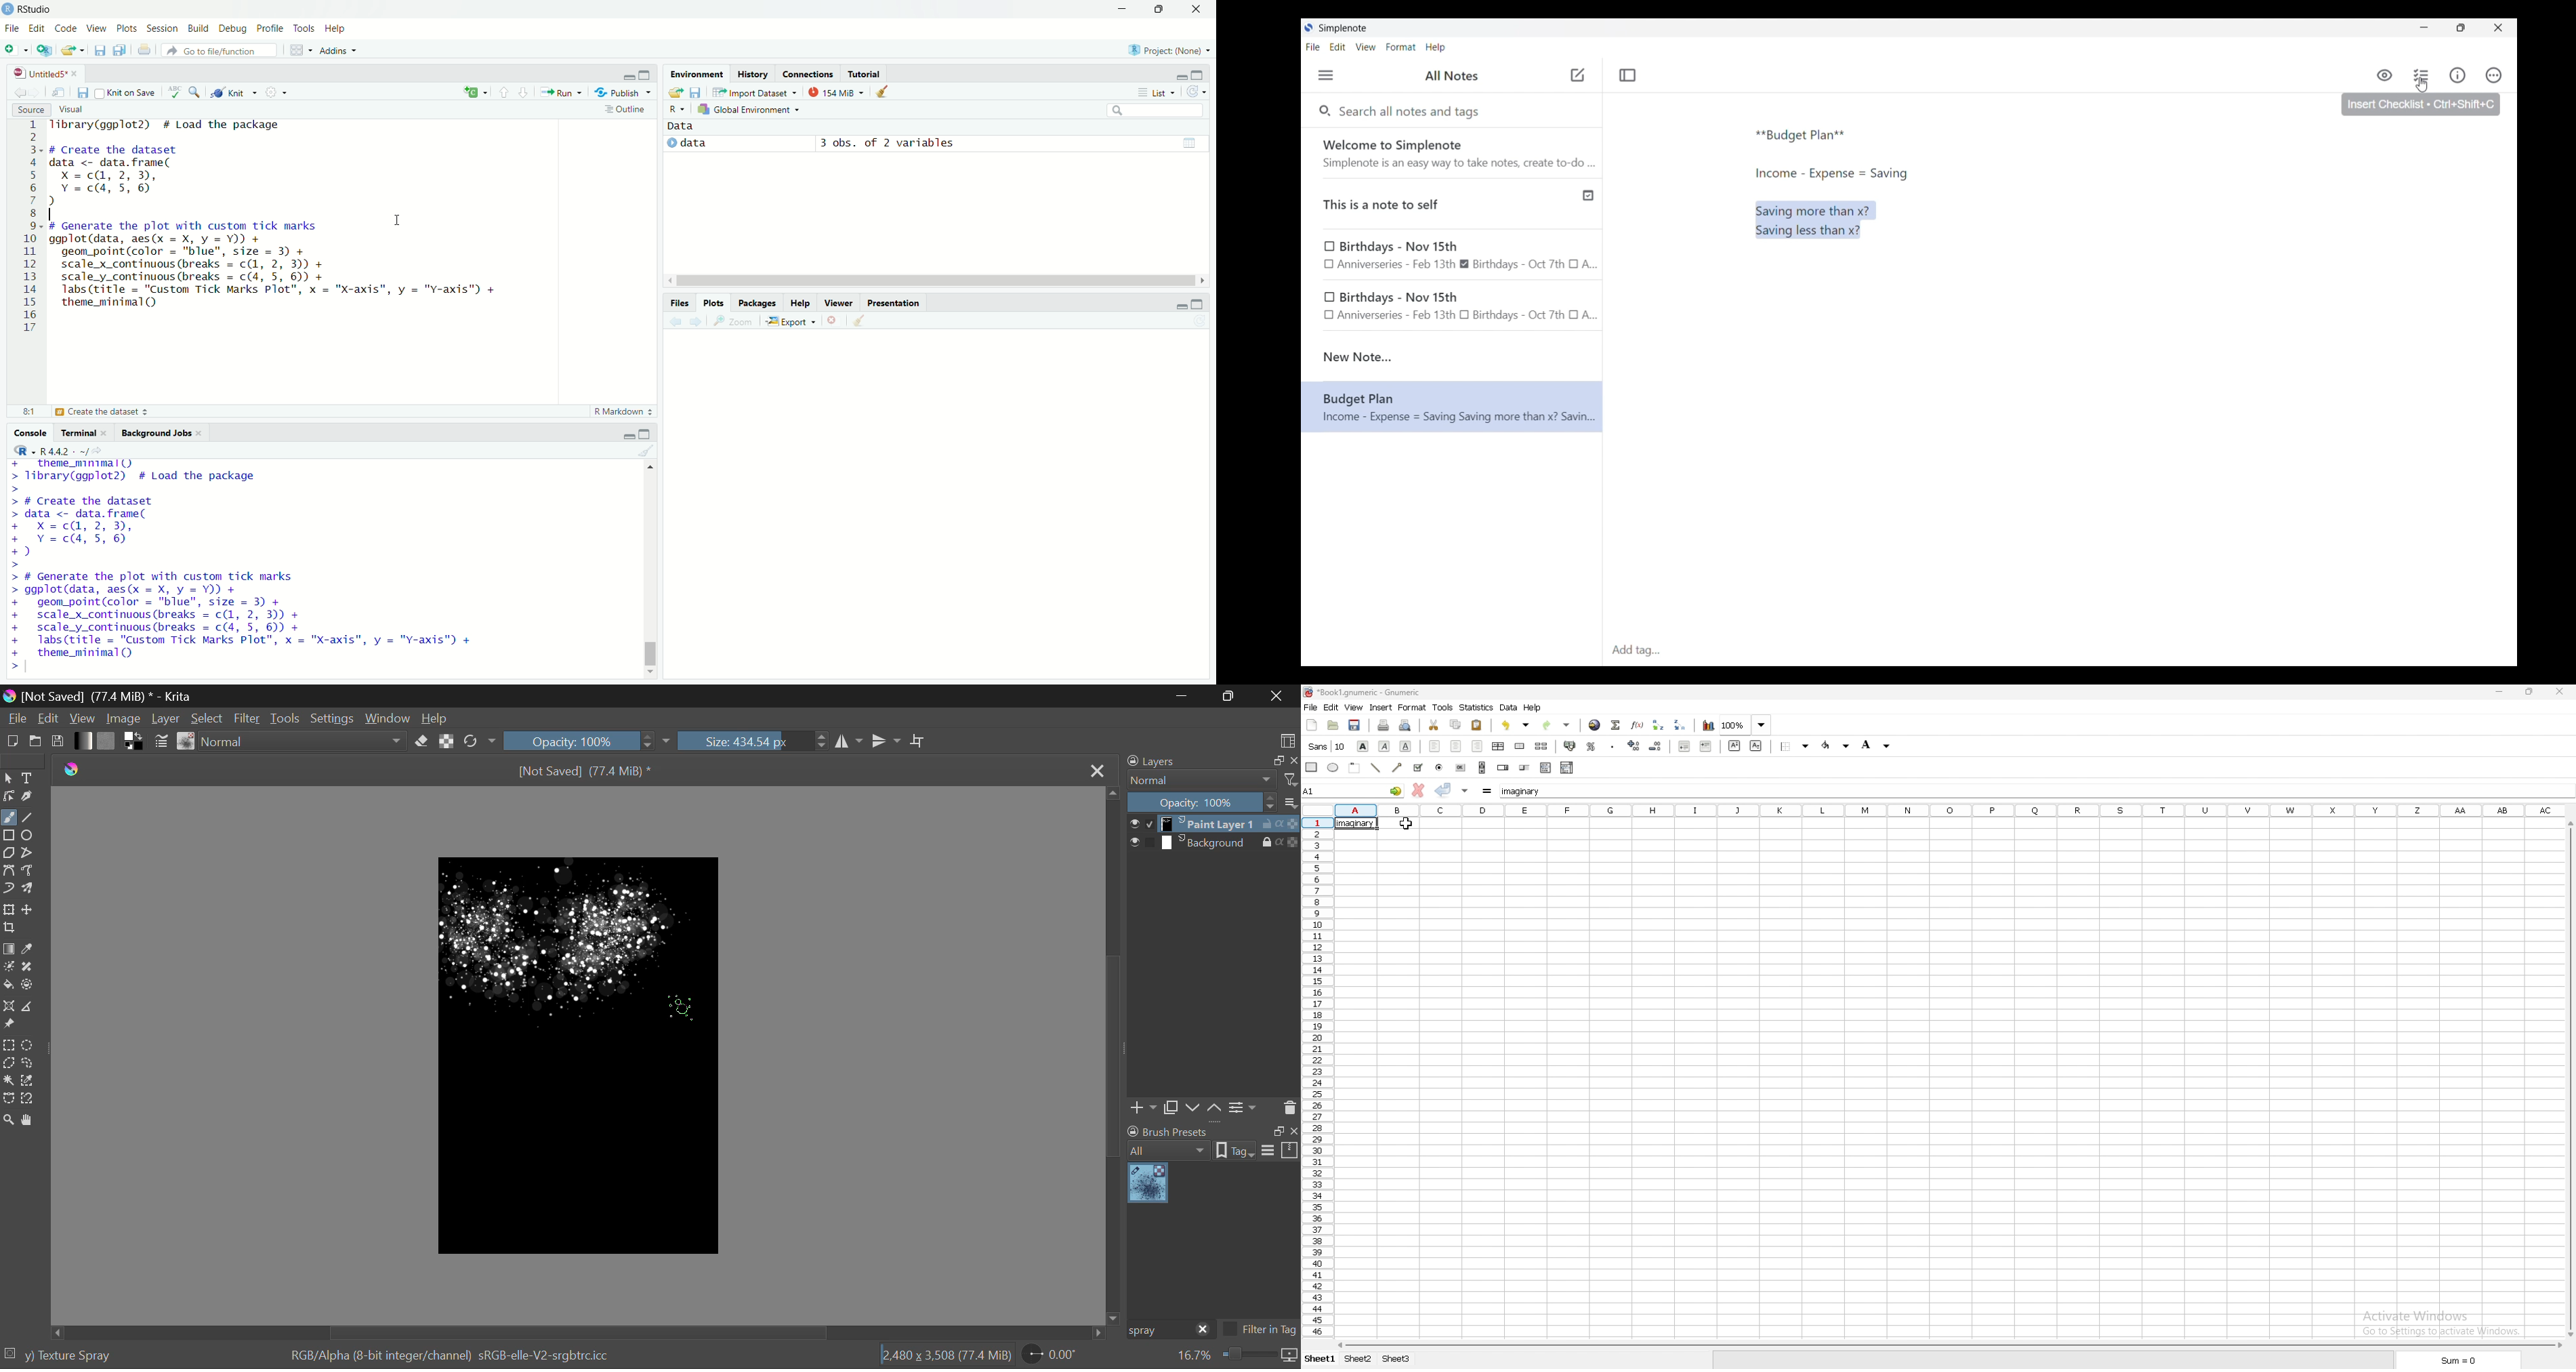 This screenshot has height=1372, width=2576. I want to click on go back to the previous source location, so click(14, 91).